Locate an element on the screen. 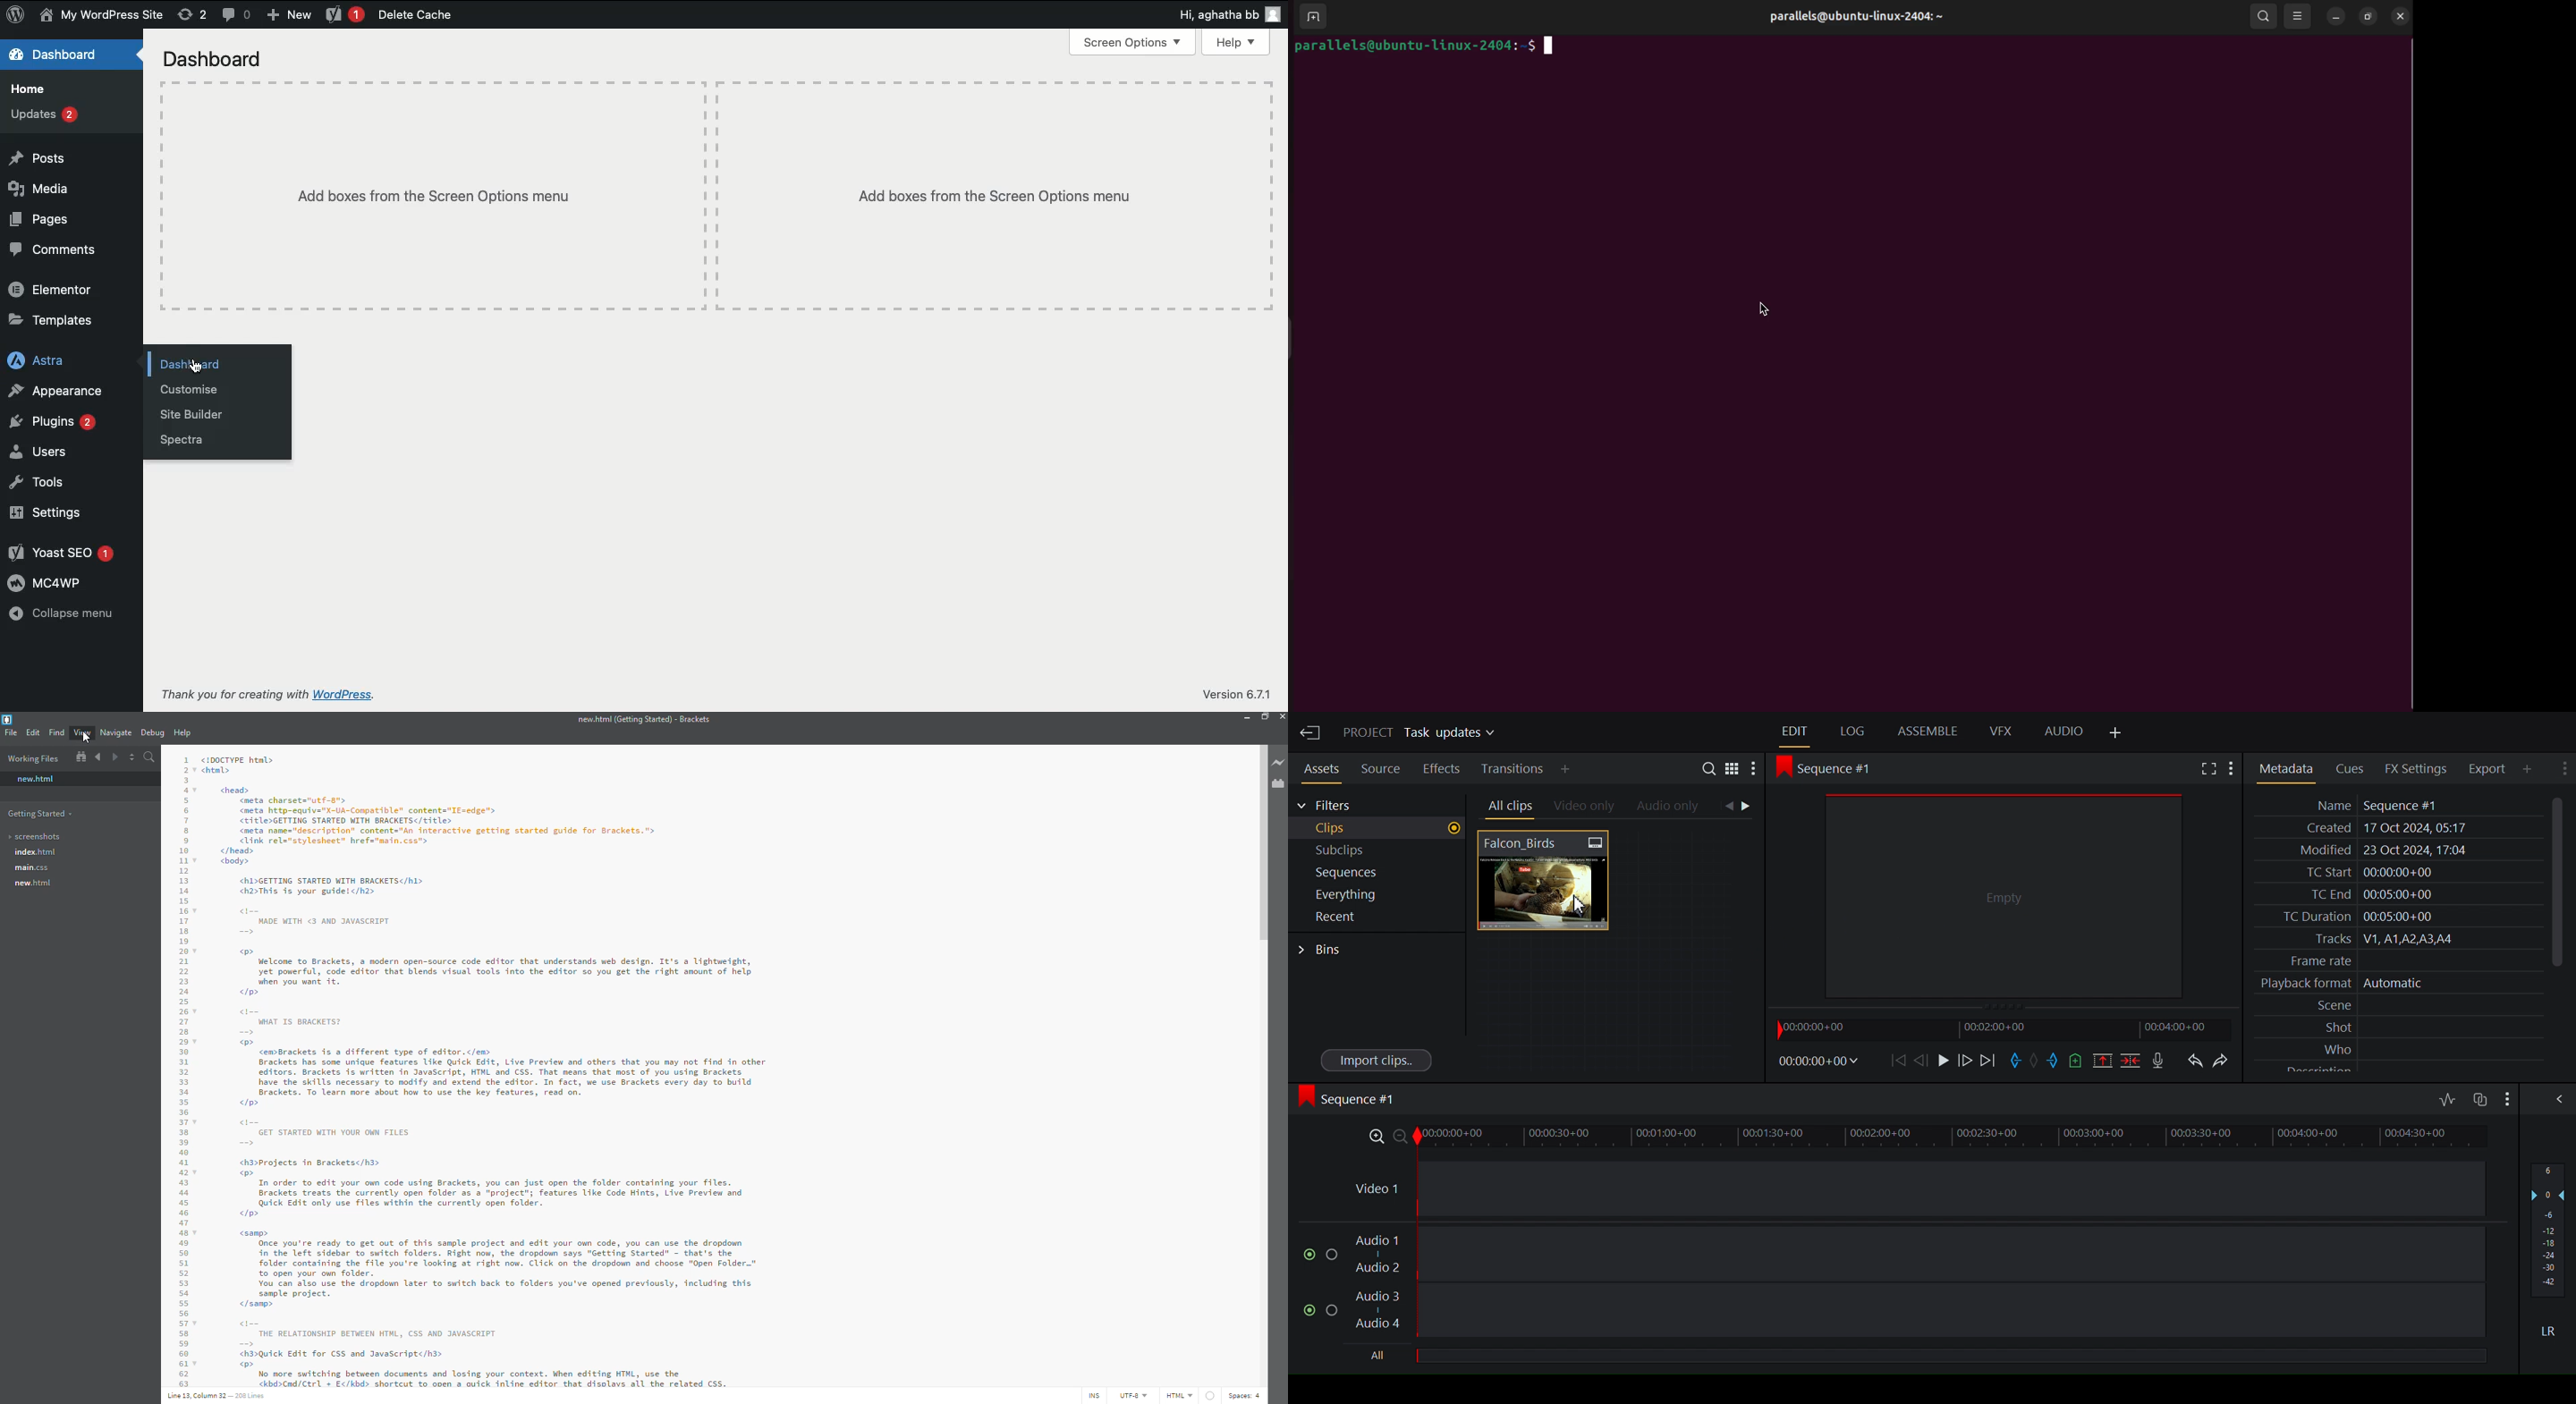  Users is located at coordinates (44, 452).